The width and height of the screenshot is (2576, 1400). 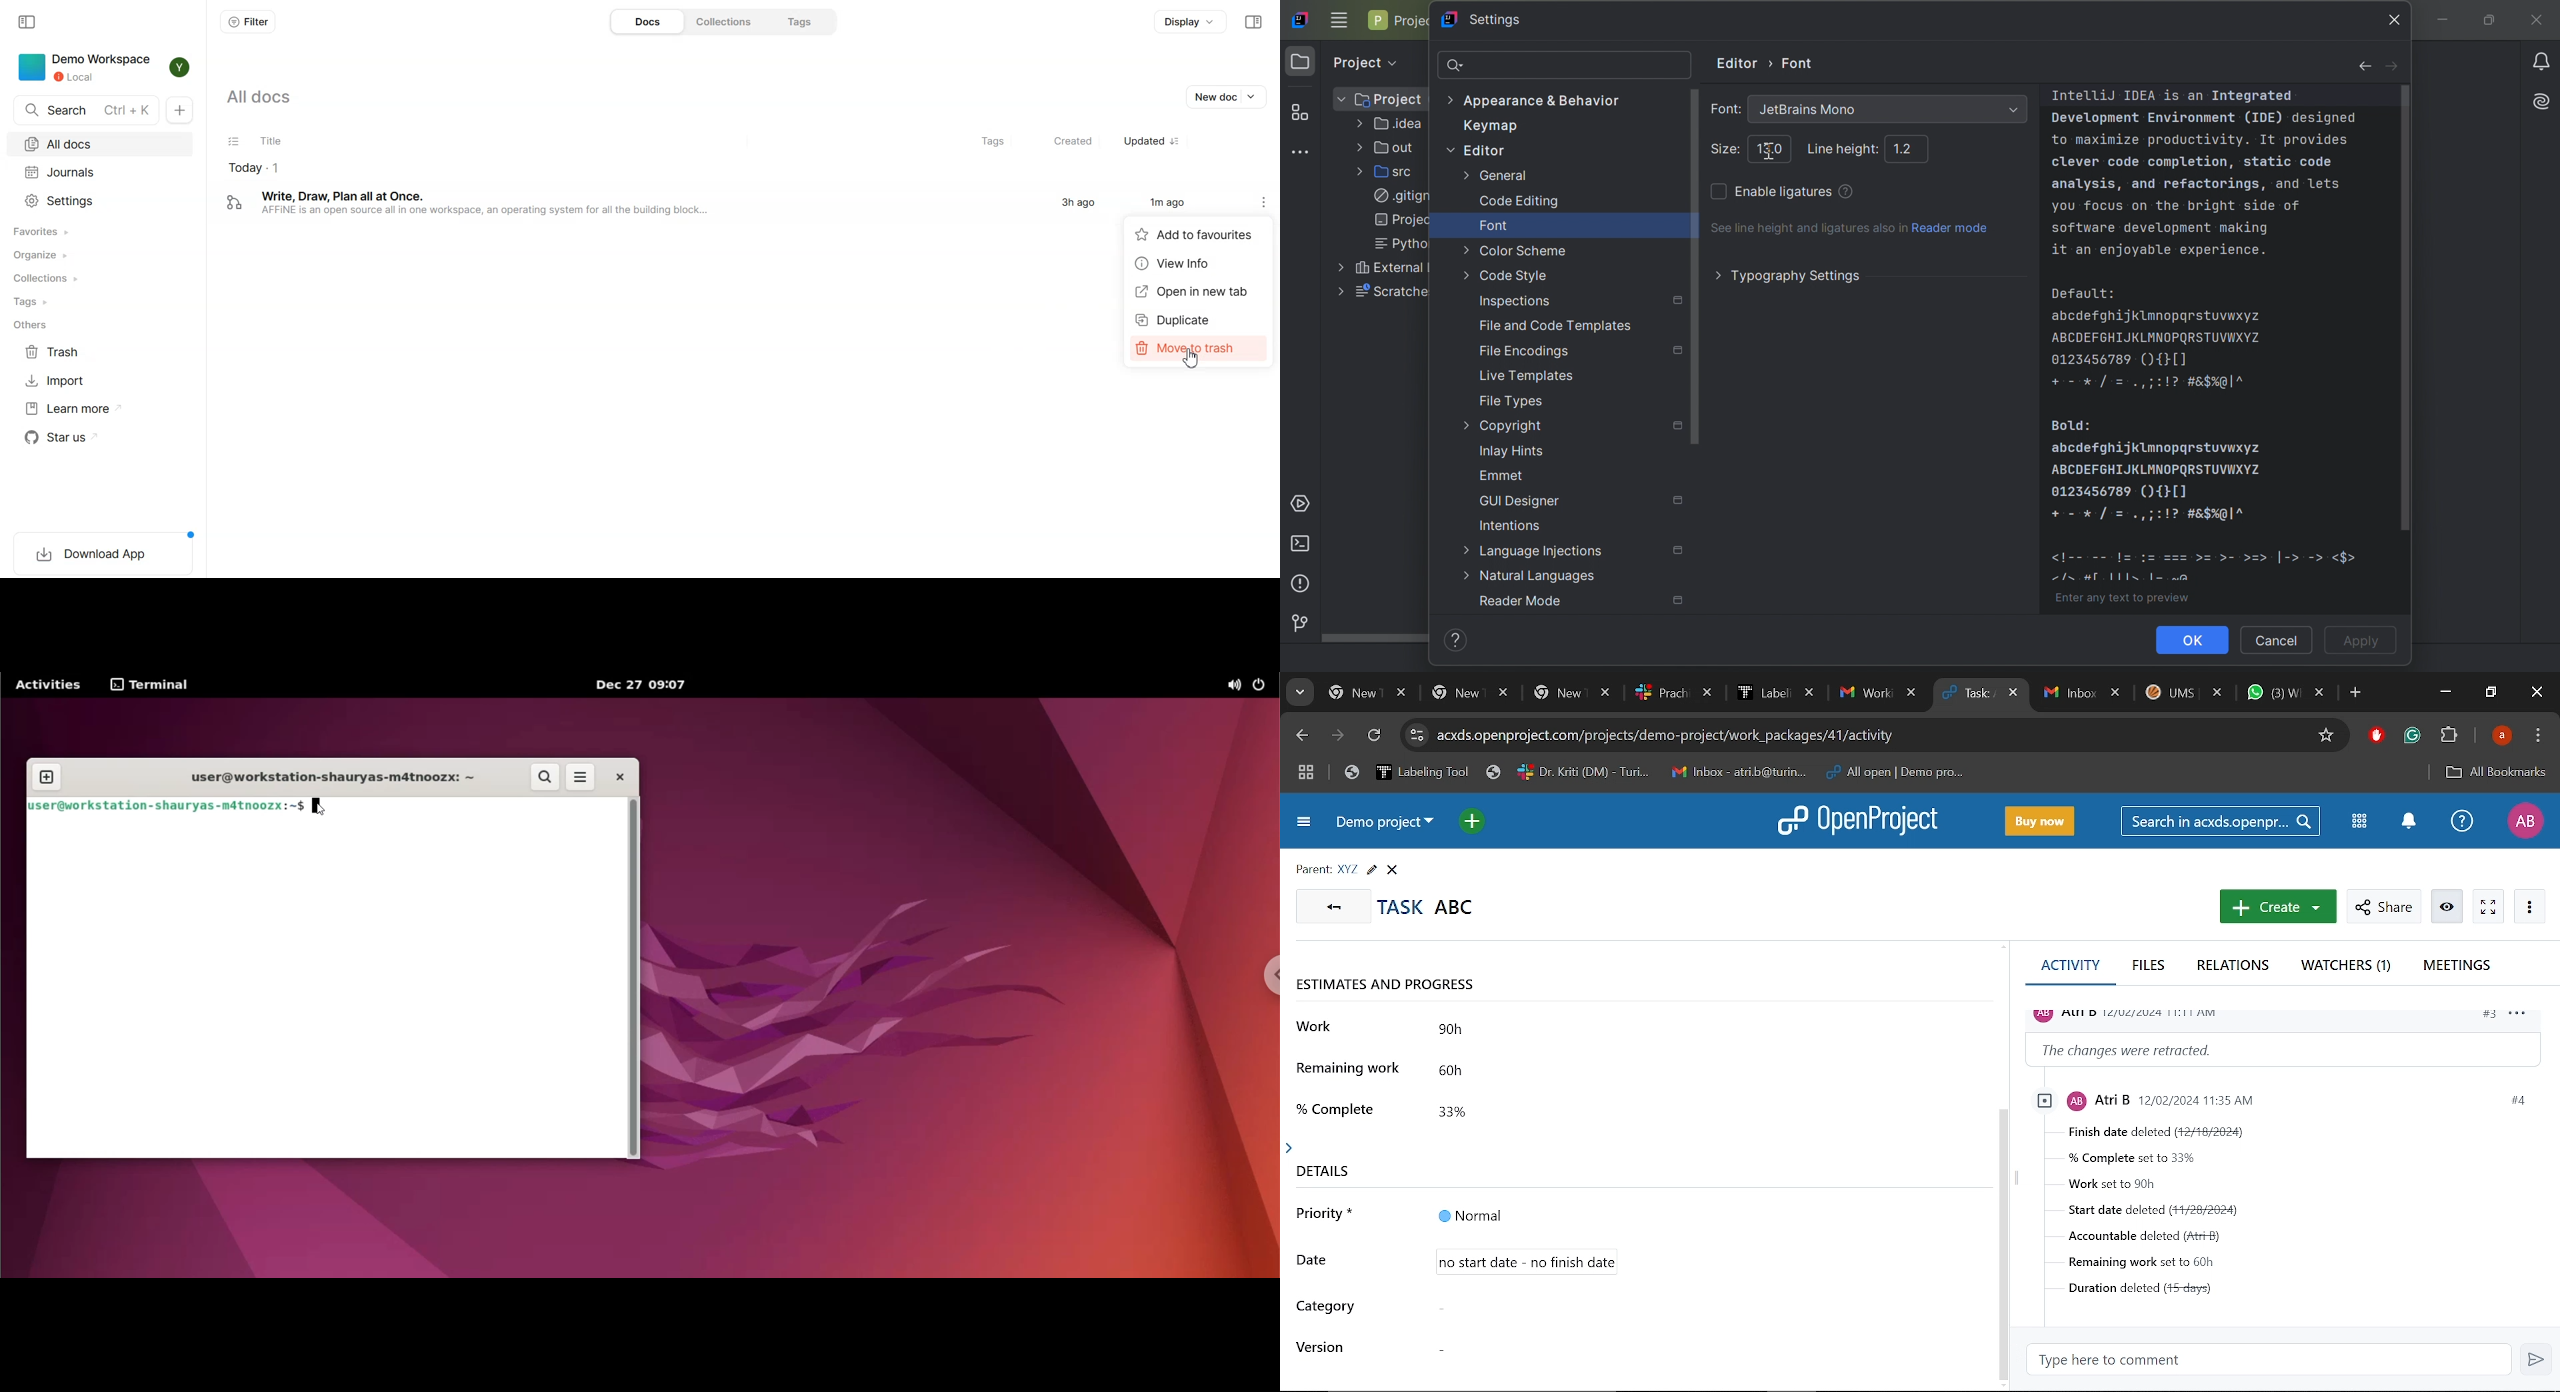 I want to click on date, so click(x=1318, y=1260).